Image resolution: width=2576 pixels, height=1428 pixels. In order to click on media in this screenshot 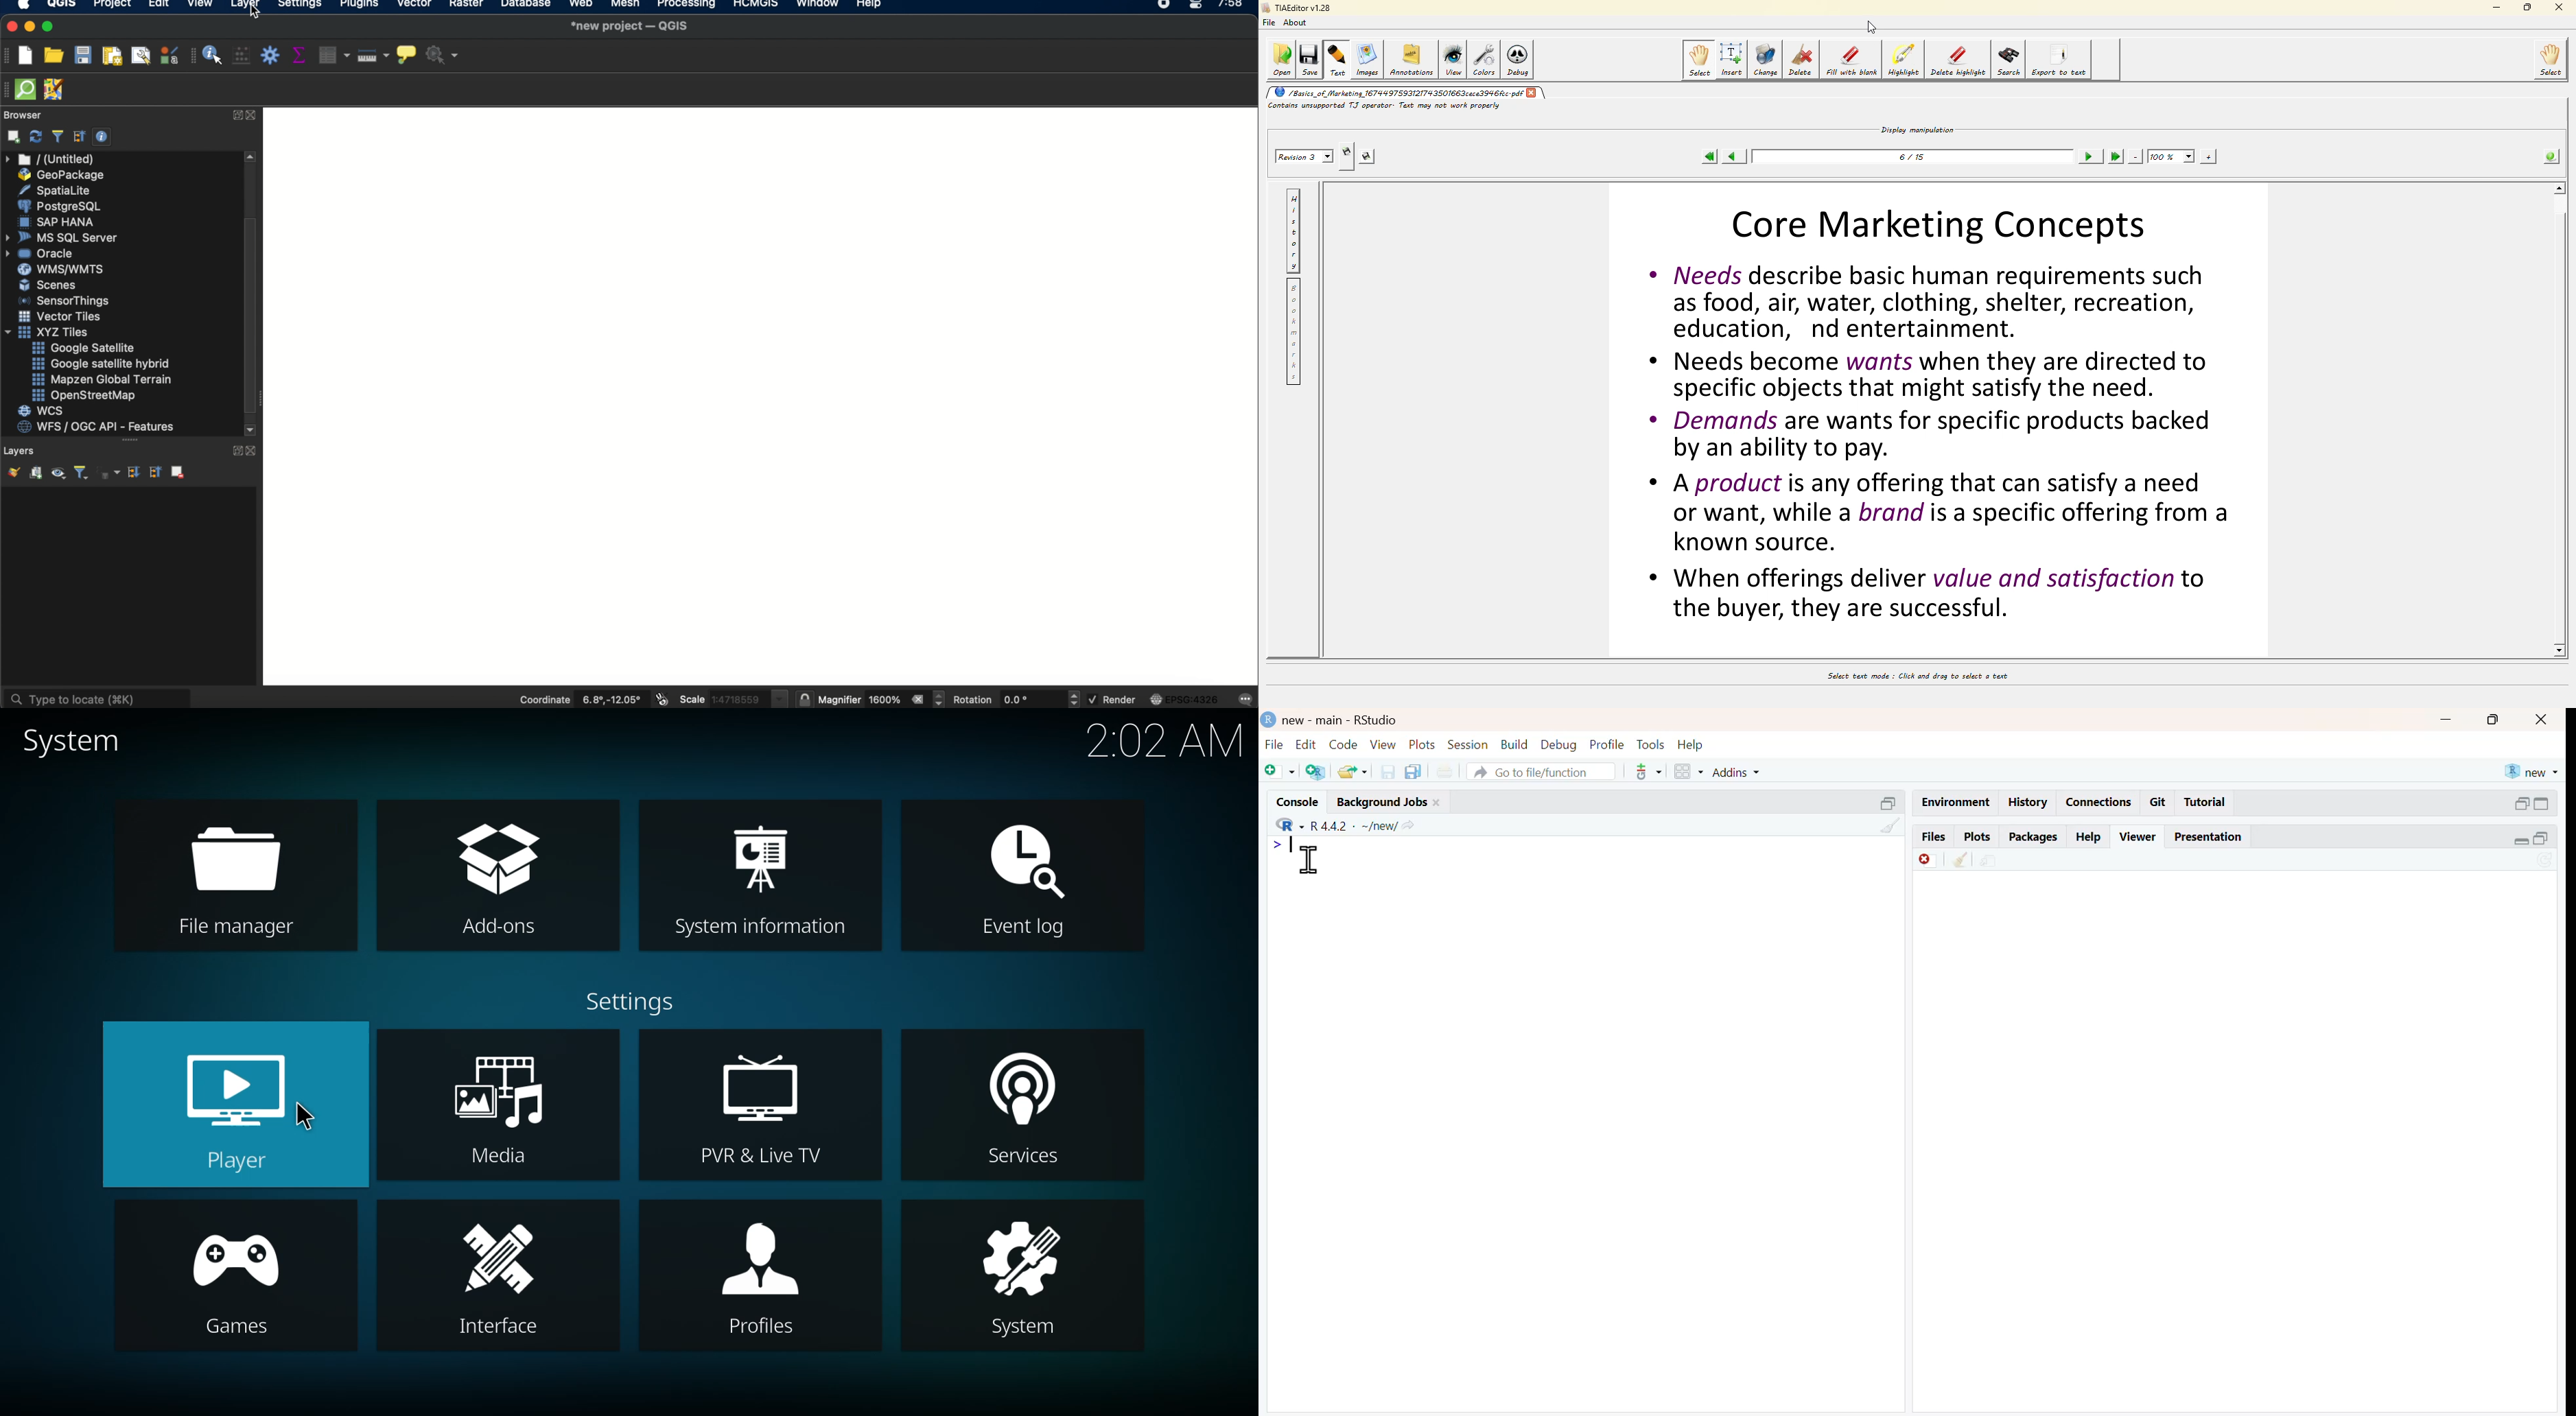, I will do `click(496, 1105)`.